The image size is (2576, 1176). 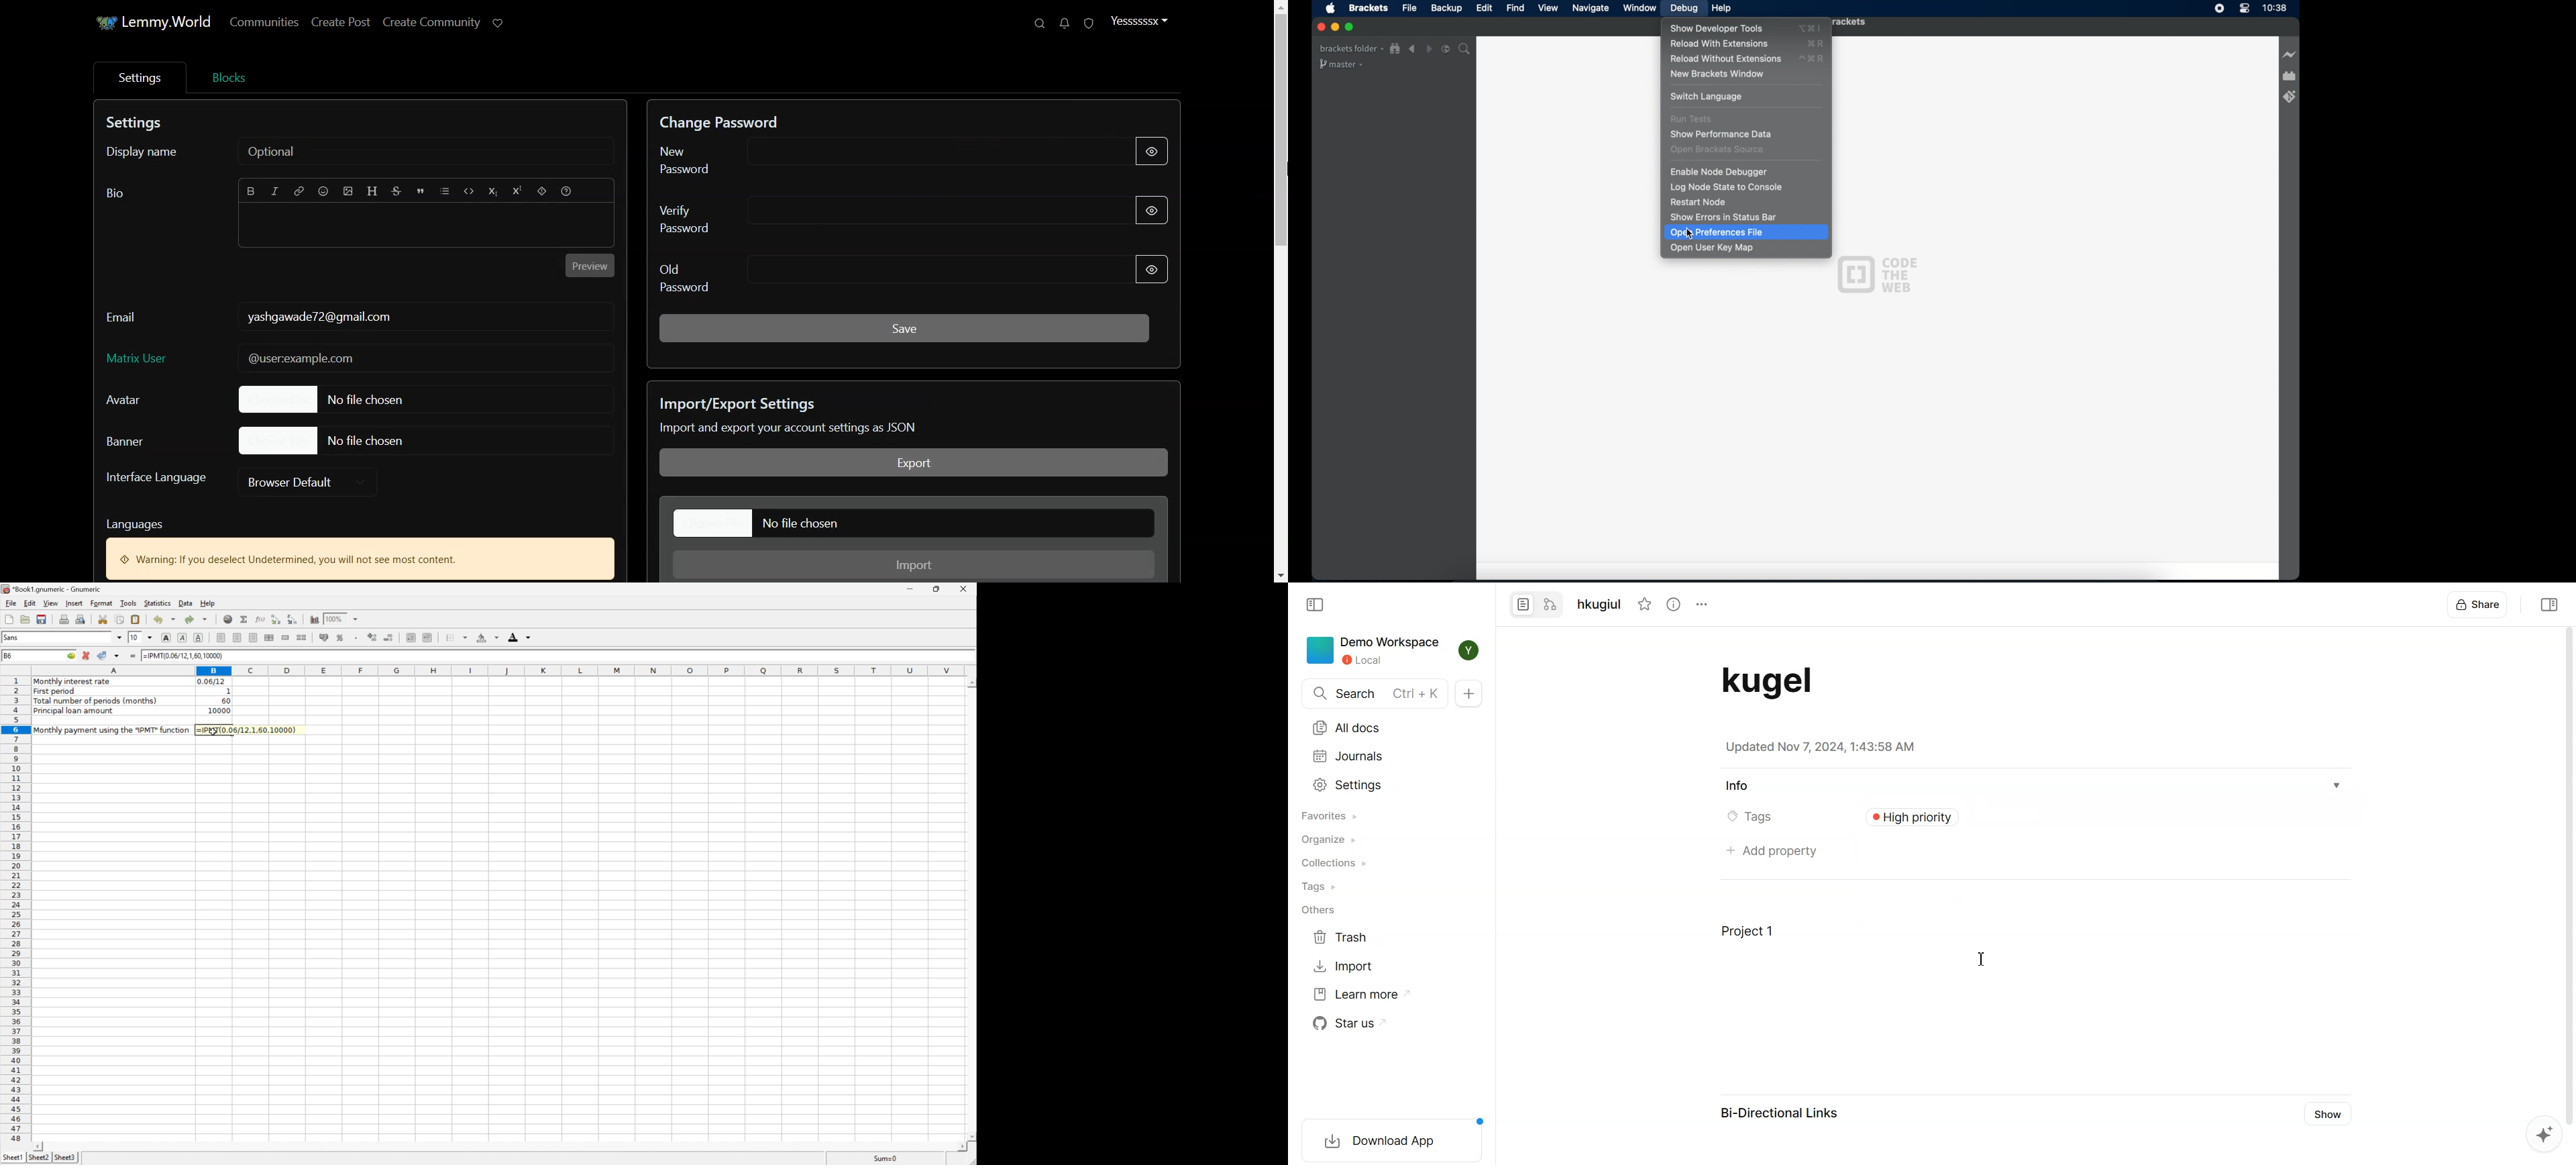 I want to click on Not Starred, so click(x=1646, y=604).